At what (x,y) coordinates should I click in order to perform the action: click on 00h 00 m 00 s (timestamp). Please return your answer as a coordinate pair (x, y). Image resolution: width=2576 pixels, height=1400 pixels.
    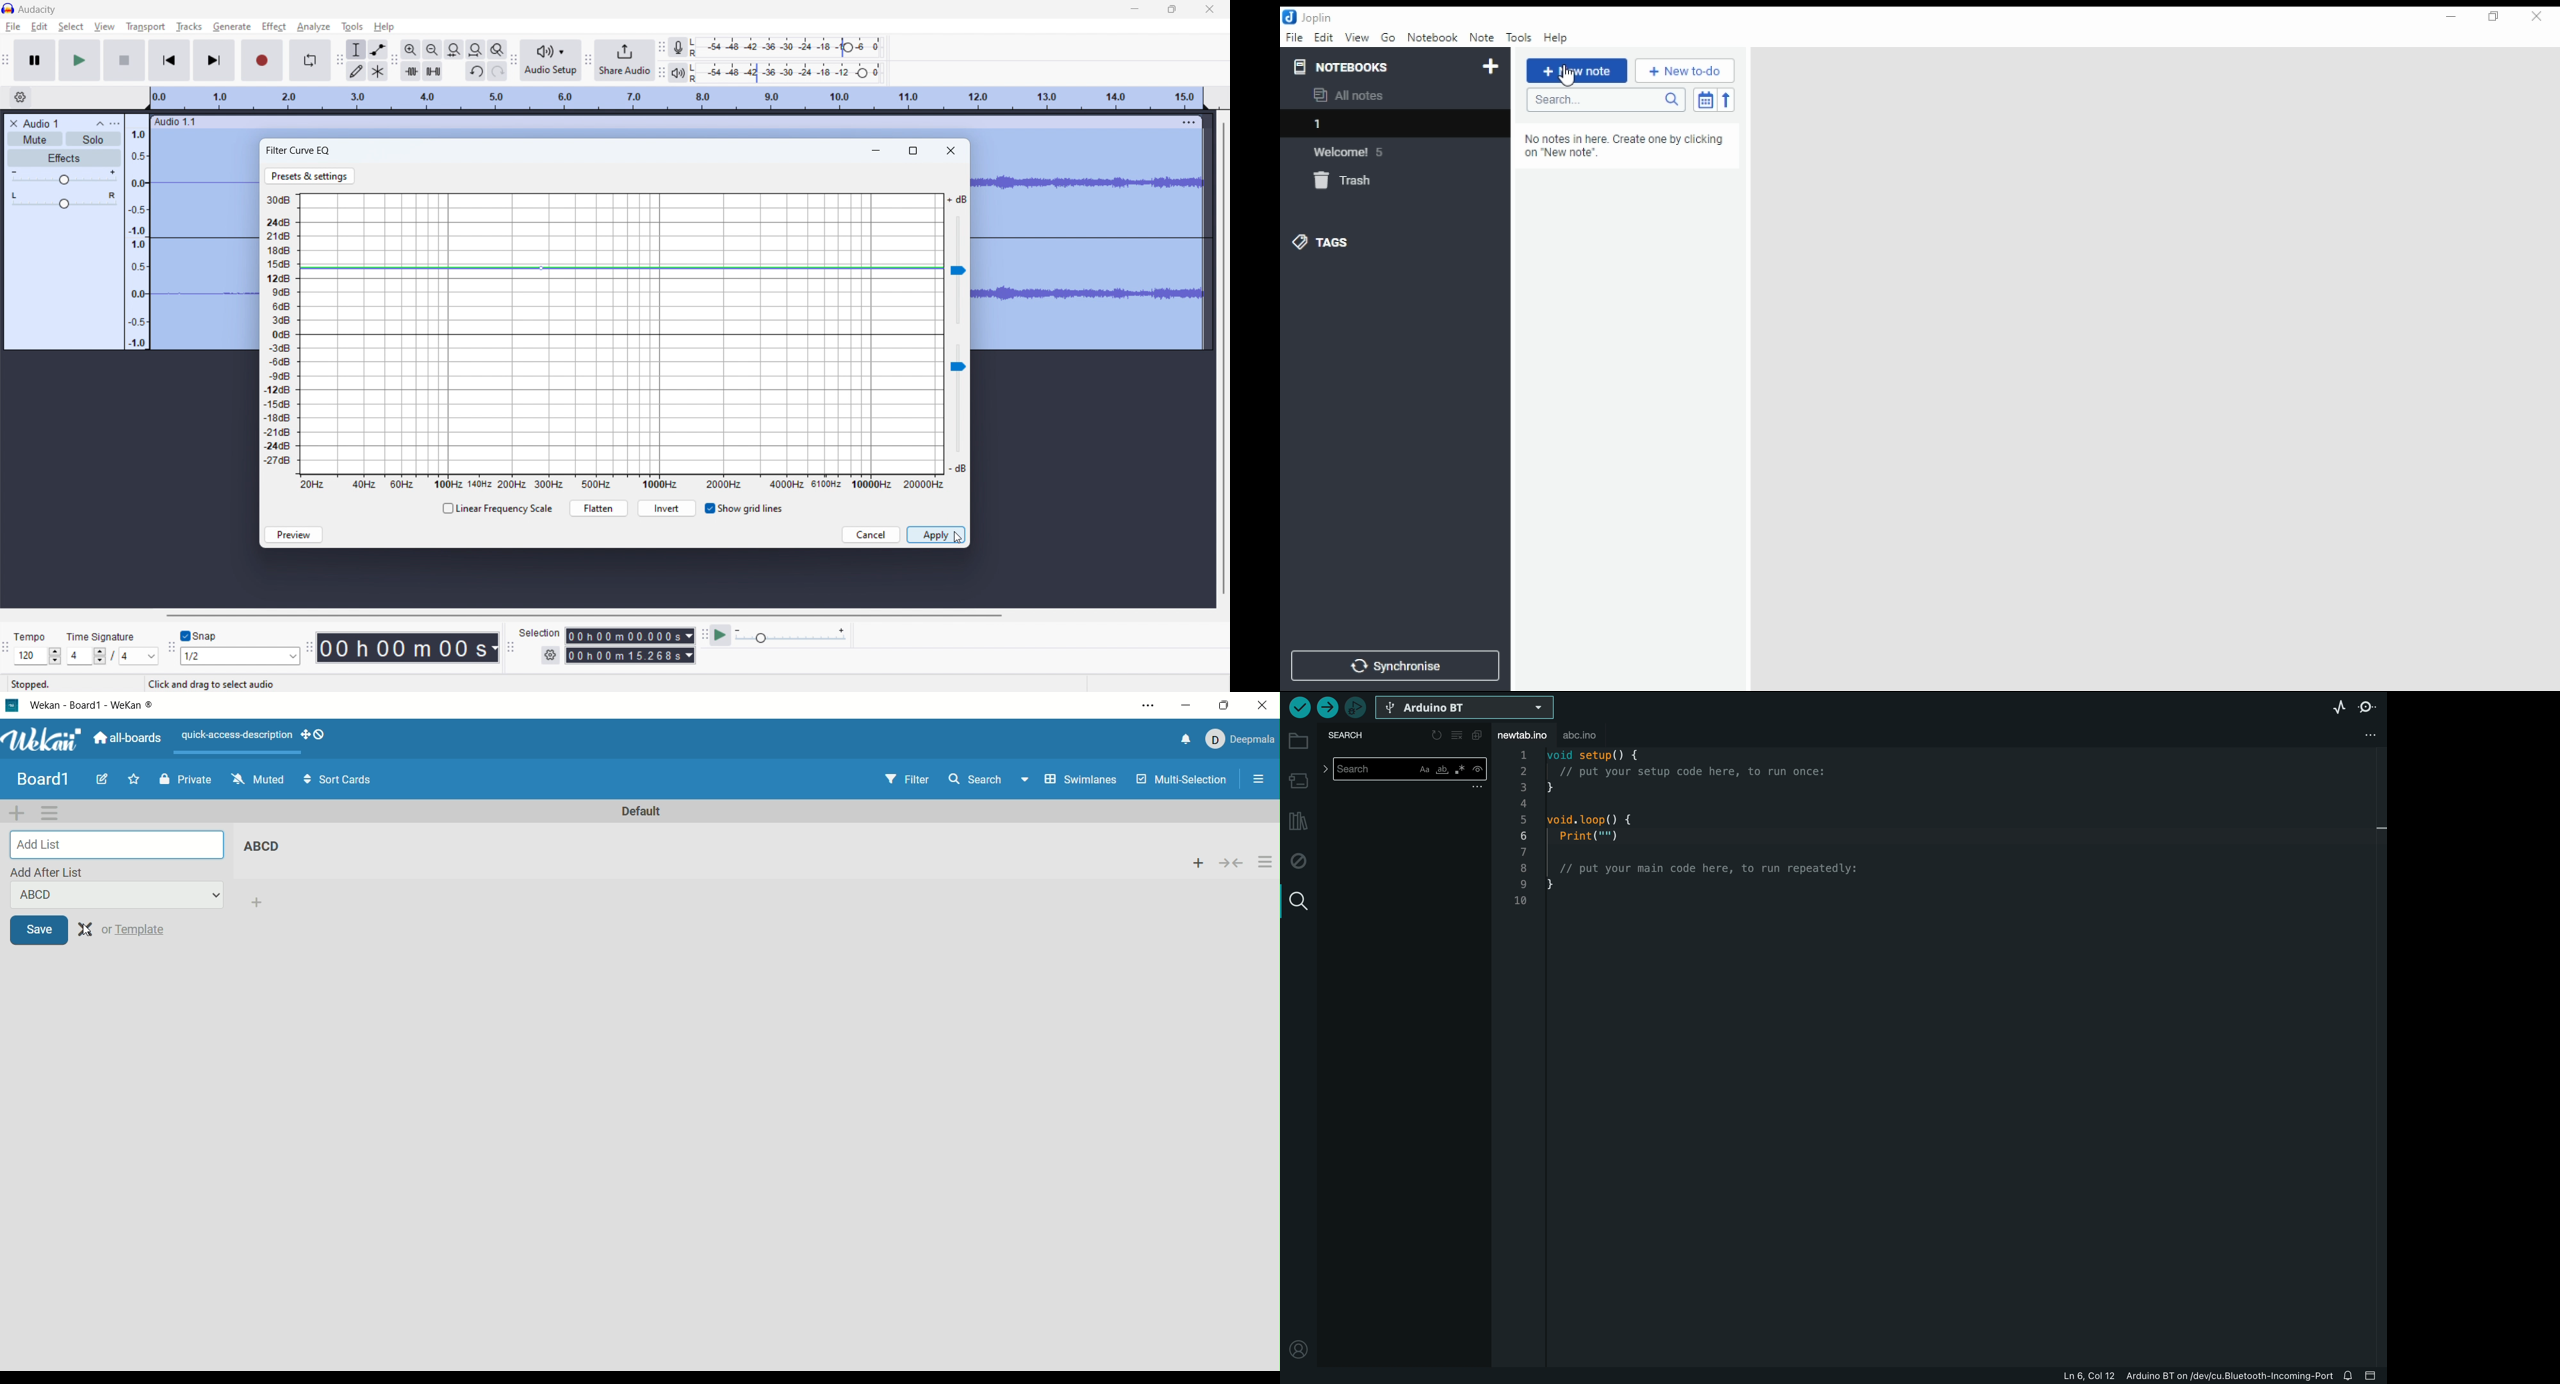
    Looking at the image, I should click on (410, 647).